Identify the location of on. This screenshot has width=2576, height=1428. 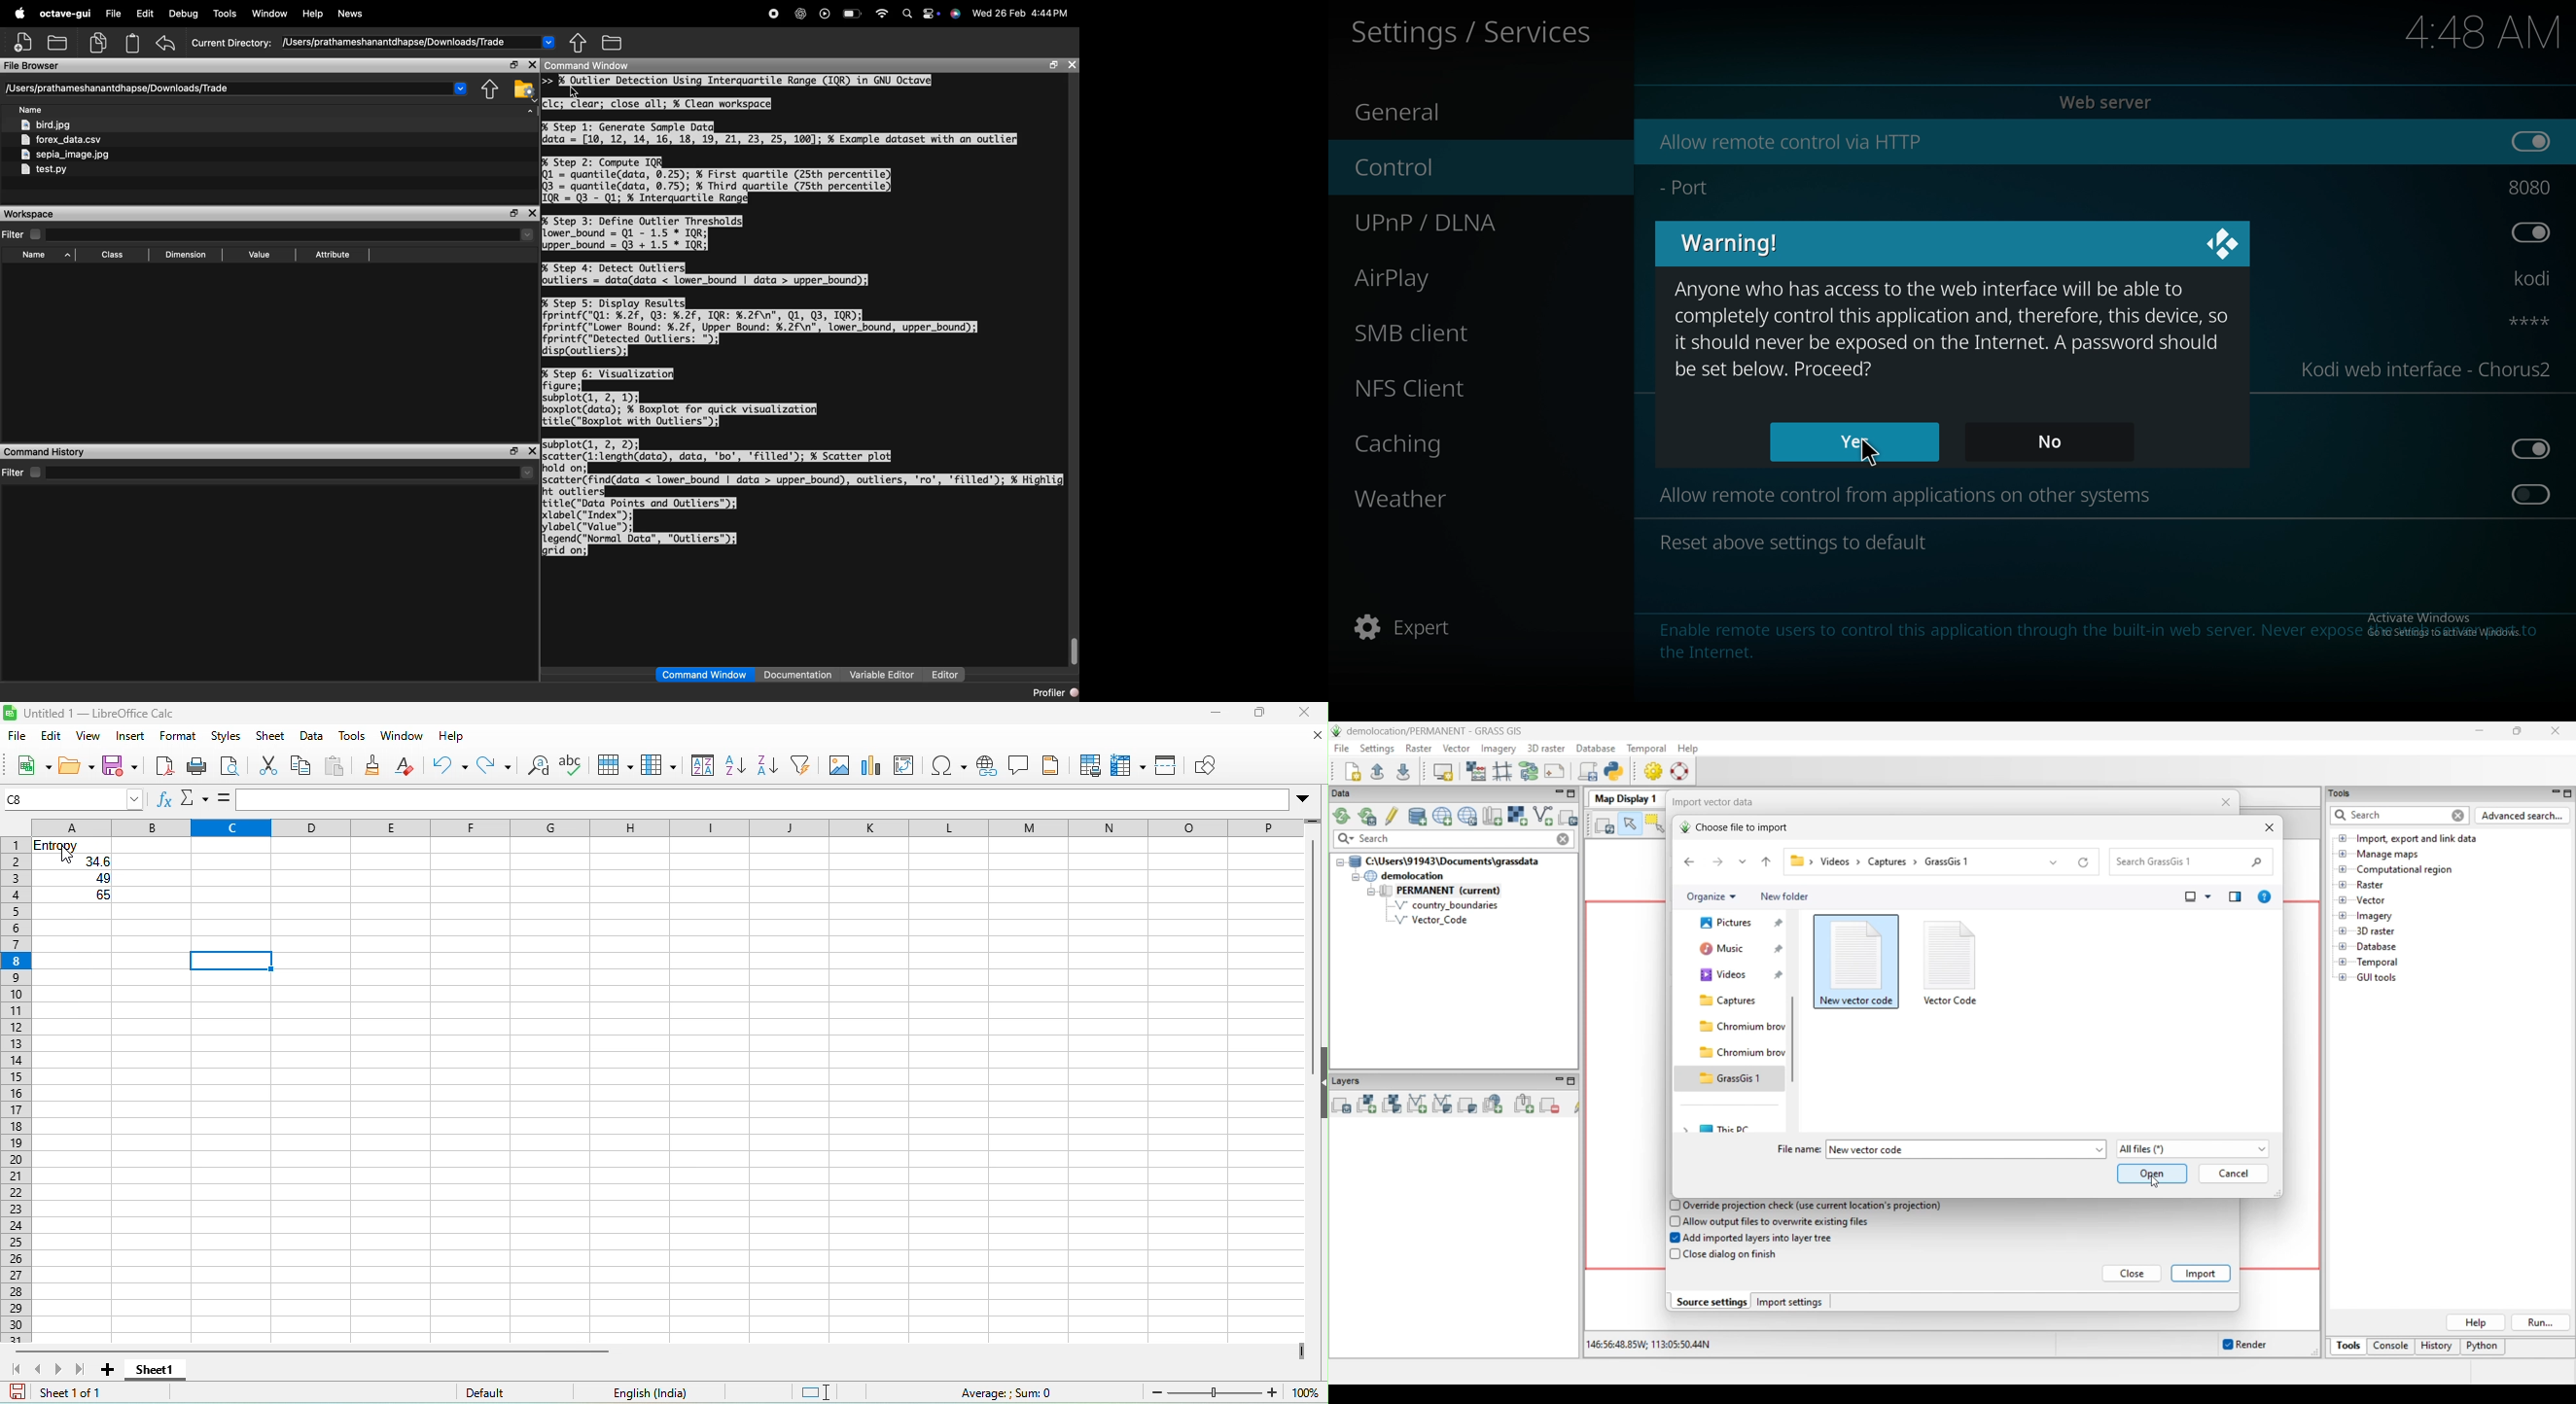
(2534, 143).